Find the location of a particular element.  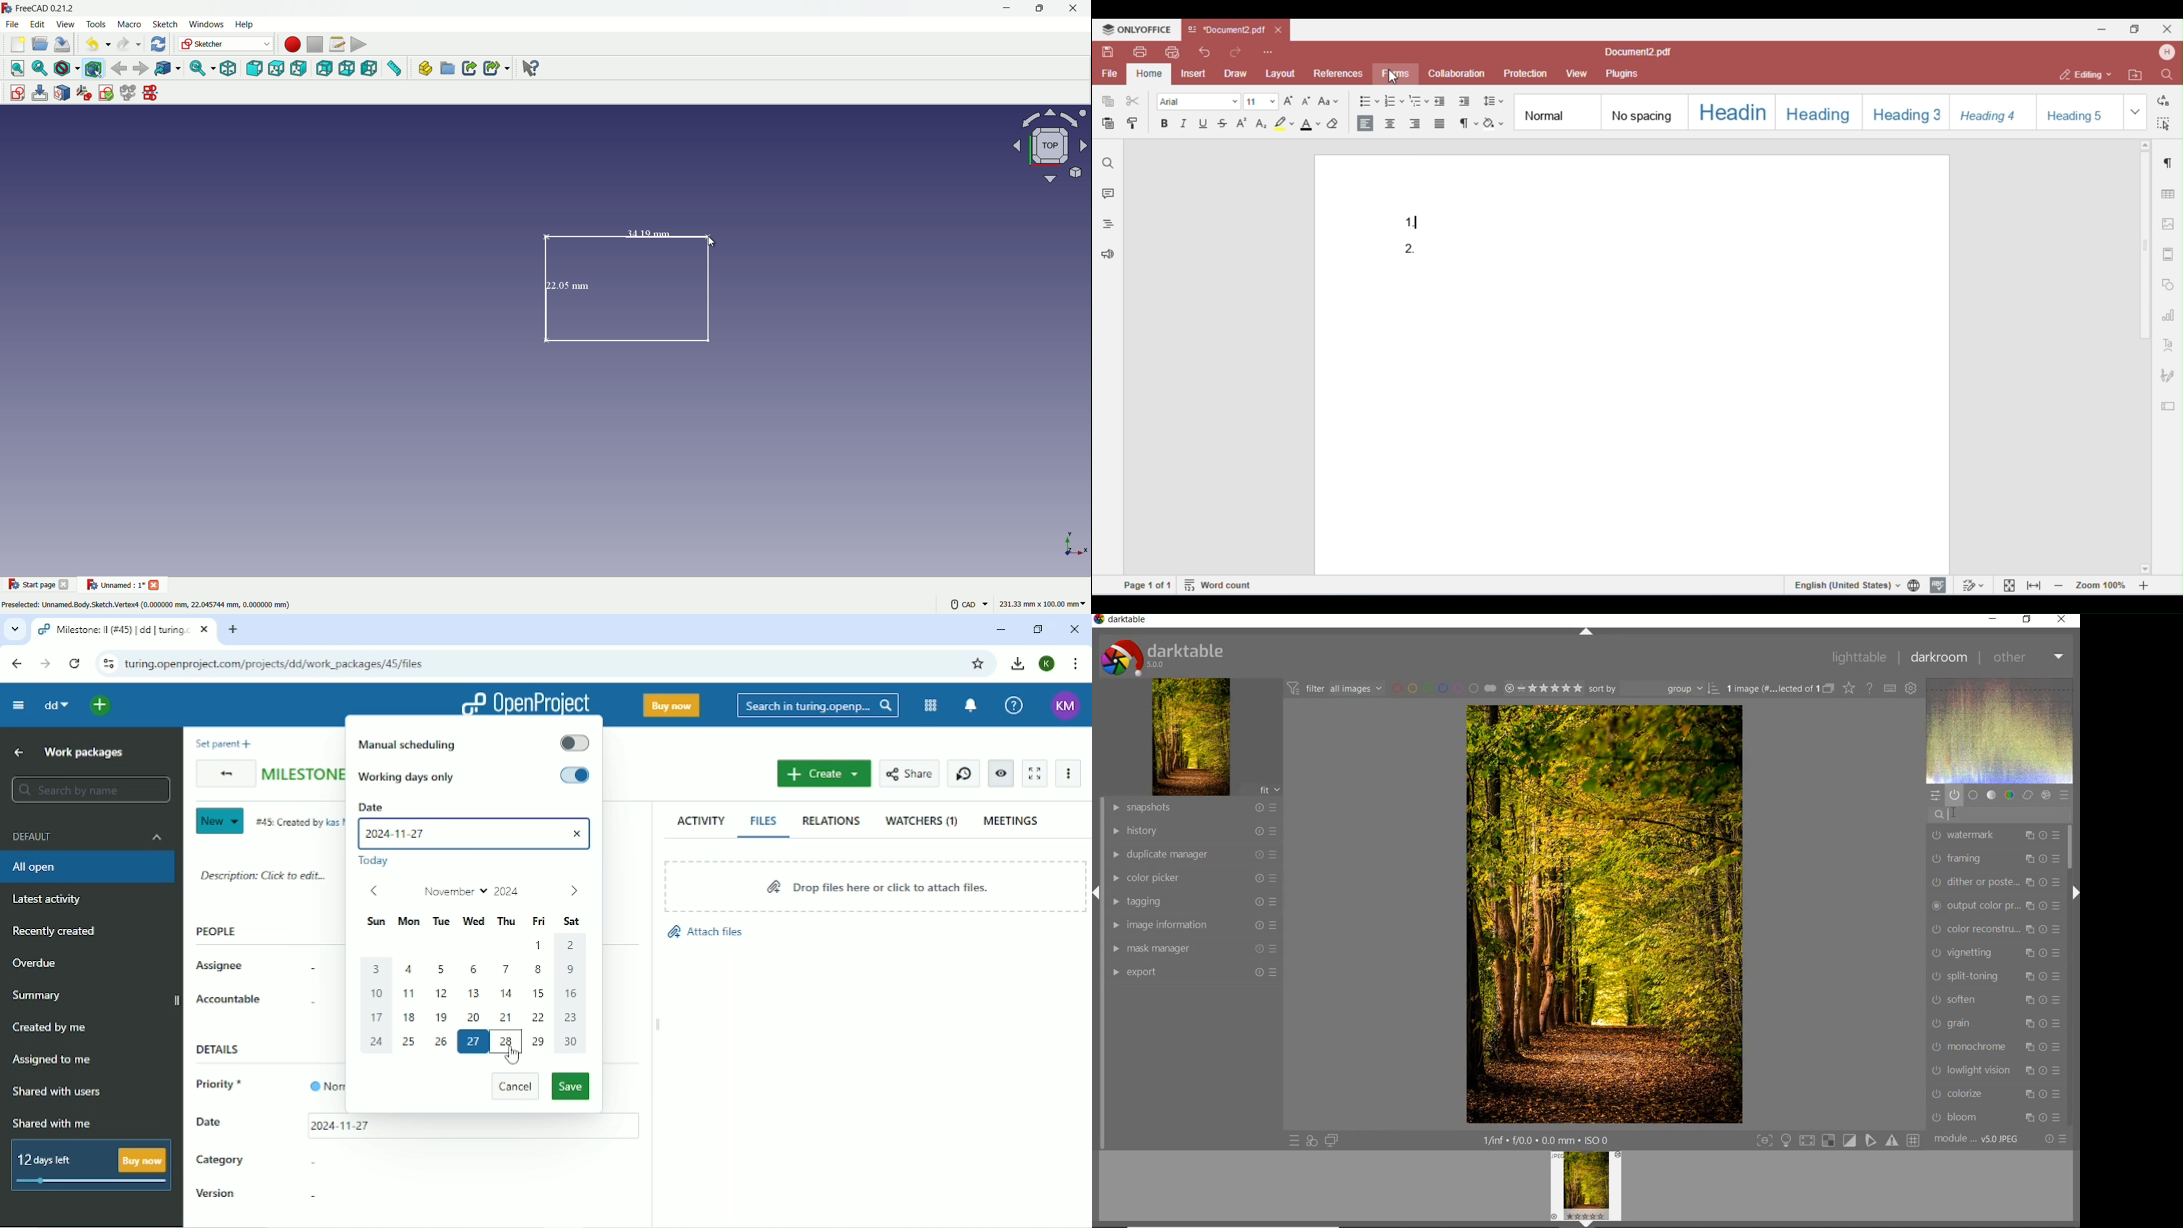

sketch menu is located at coordinates (165, 24).